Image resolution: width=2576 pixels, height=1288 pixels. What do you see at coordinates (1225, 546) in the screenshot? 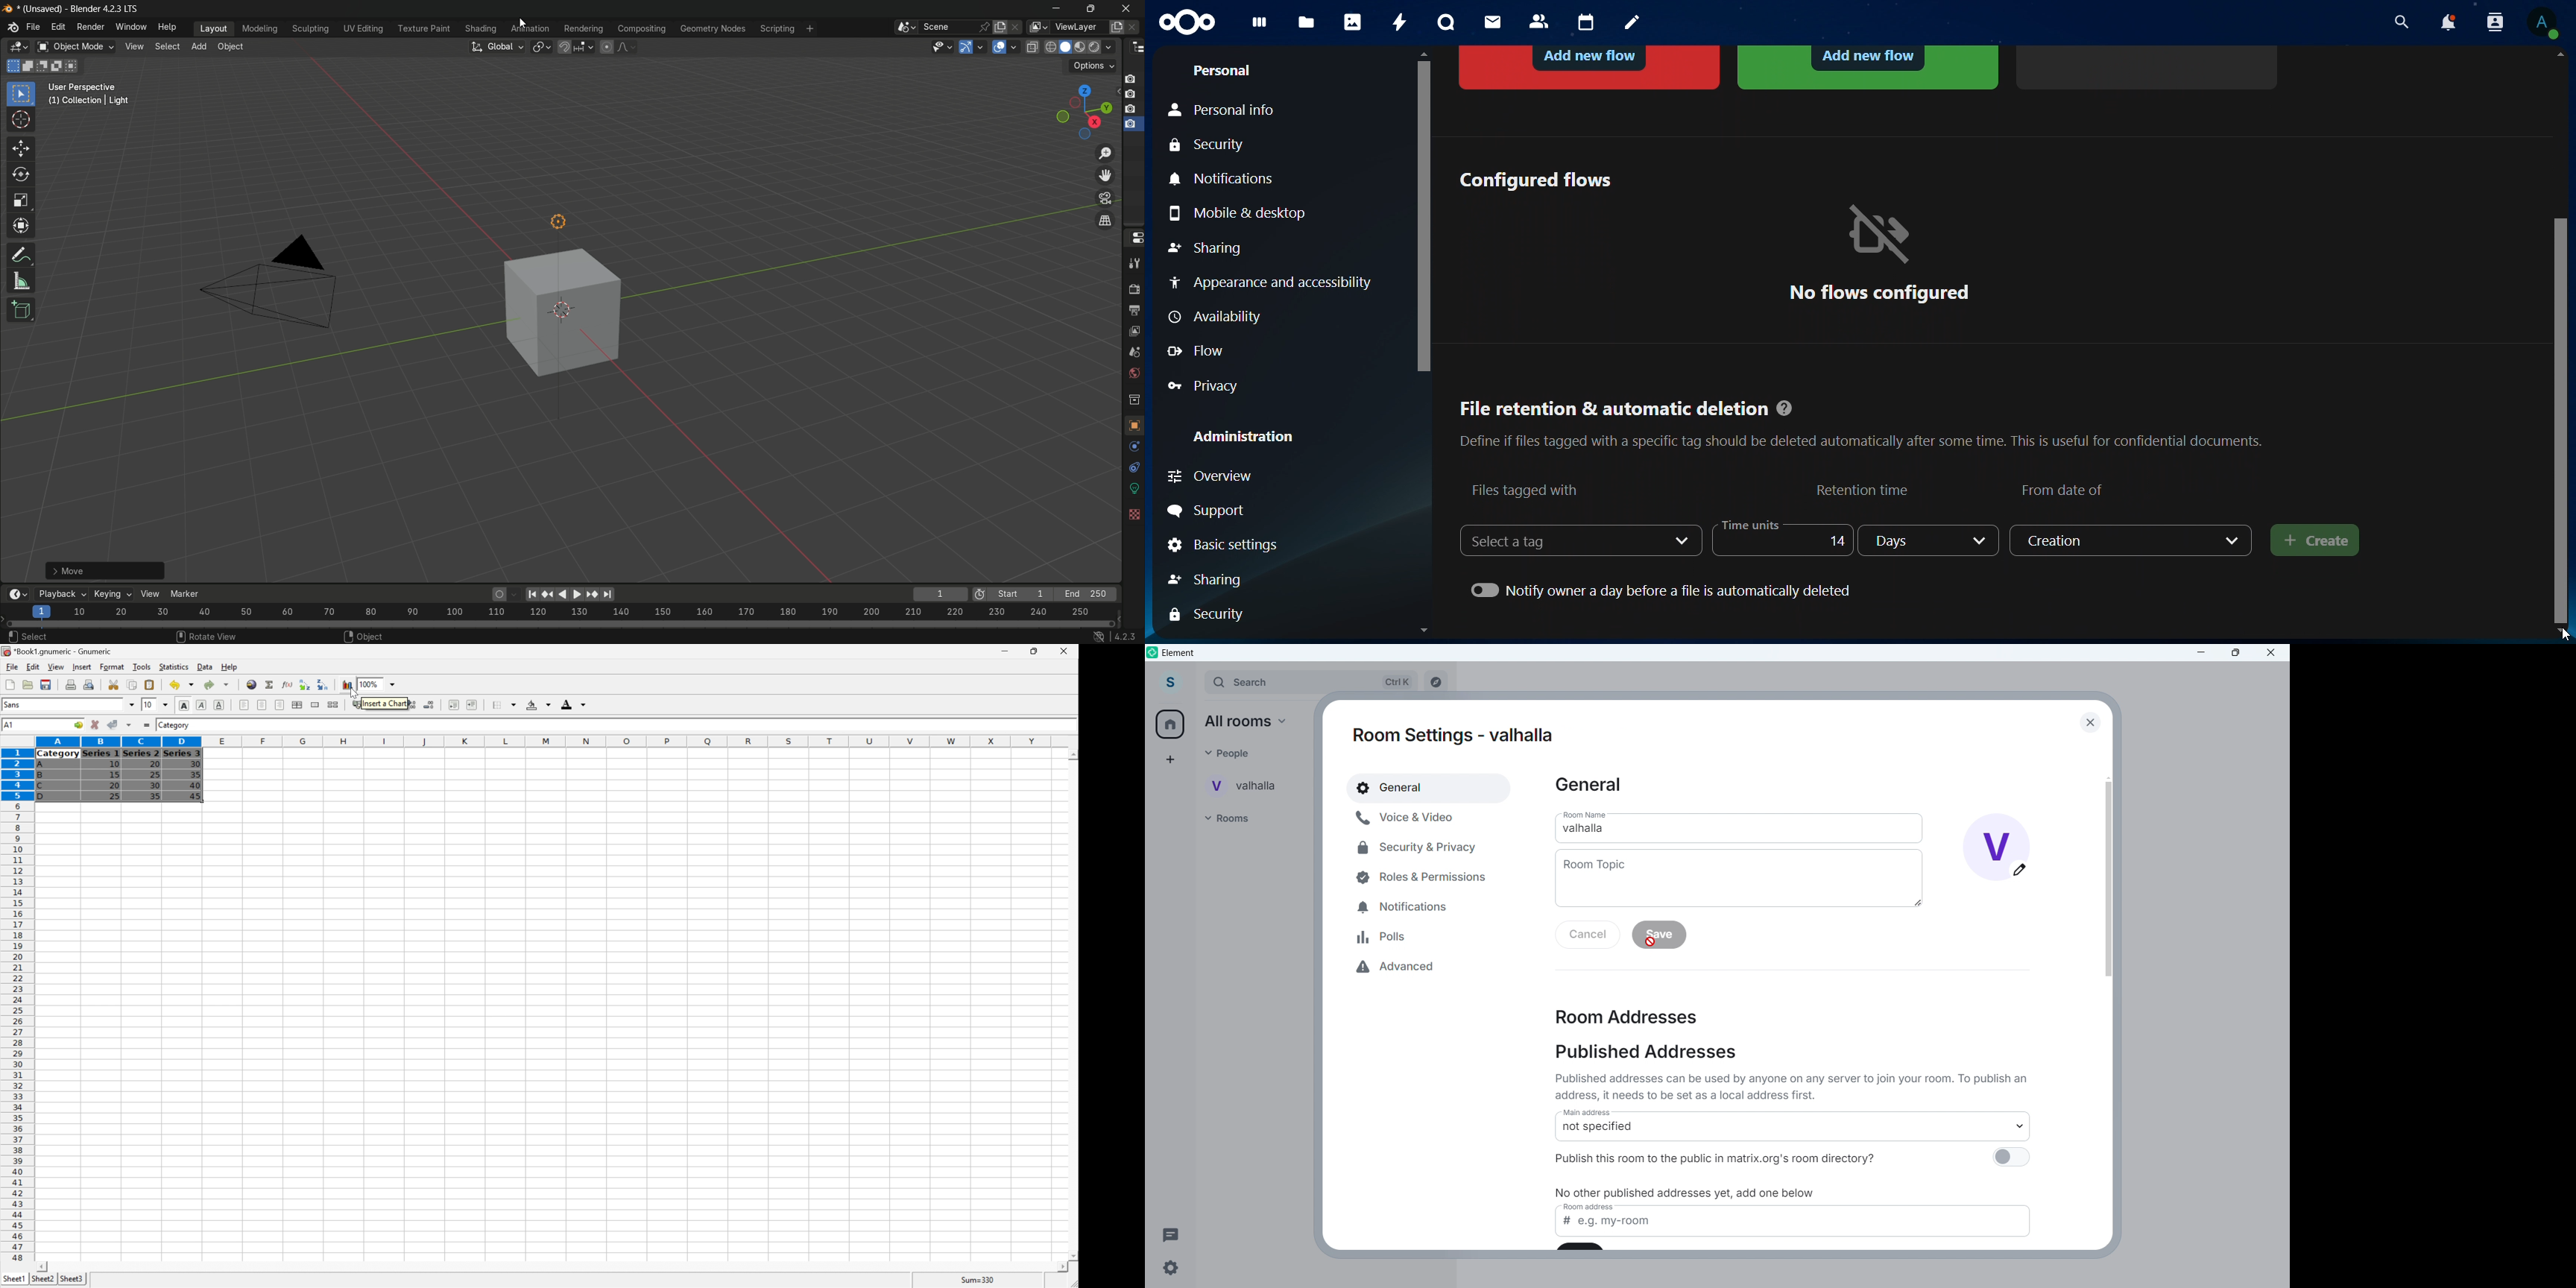
I see `basic settings` at bounding box center [1225, 546].